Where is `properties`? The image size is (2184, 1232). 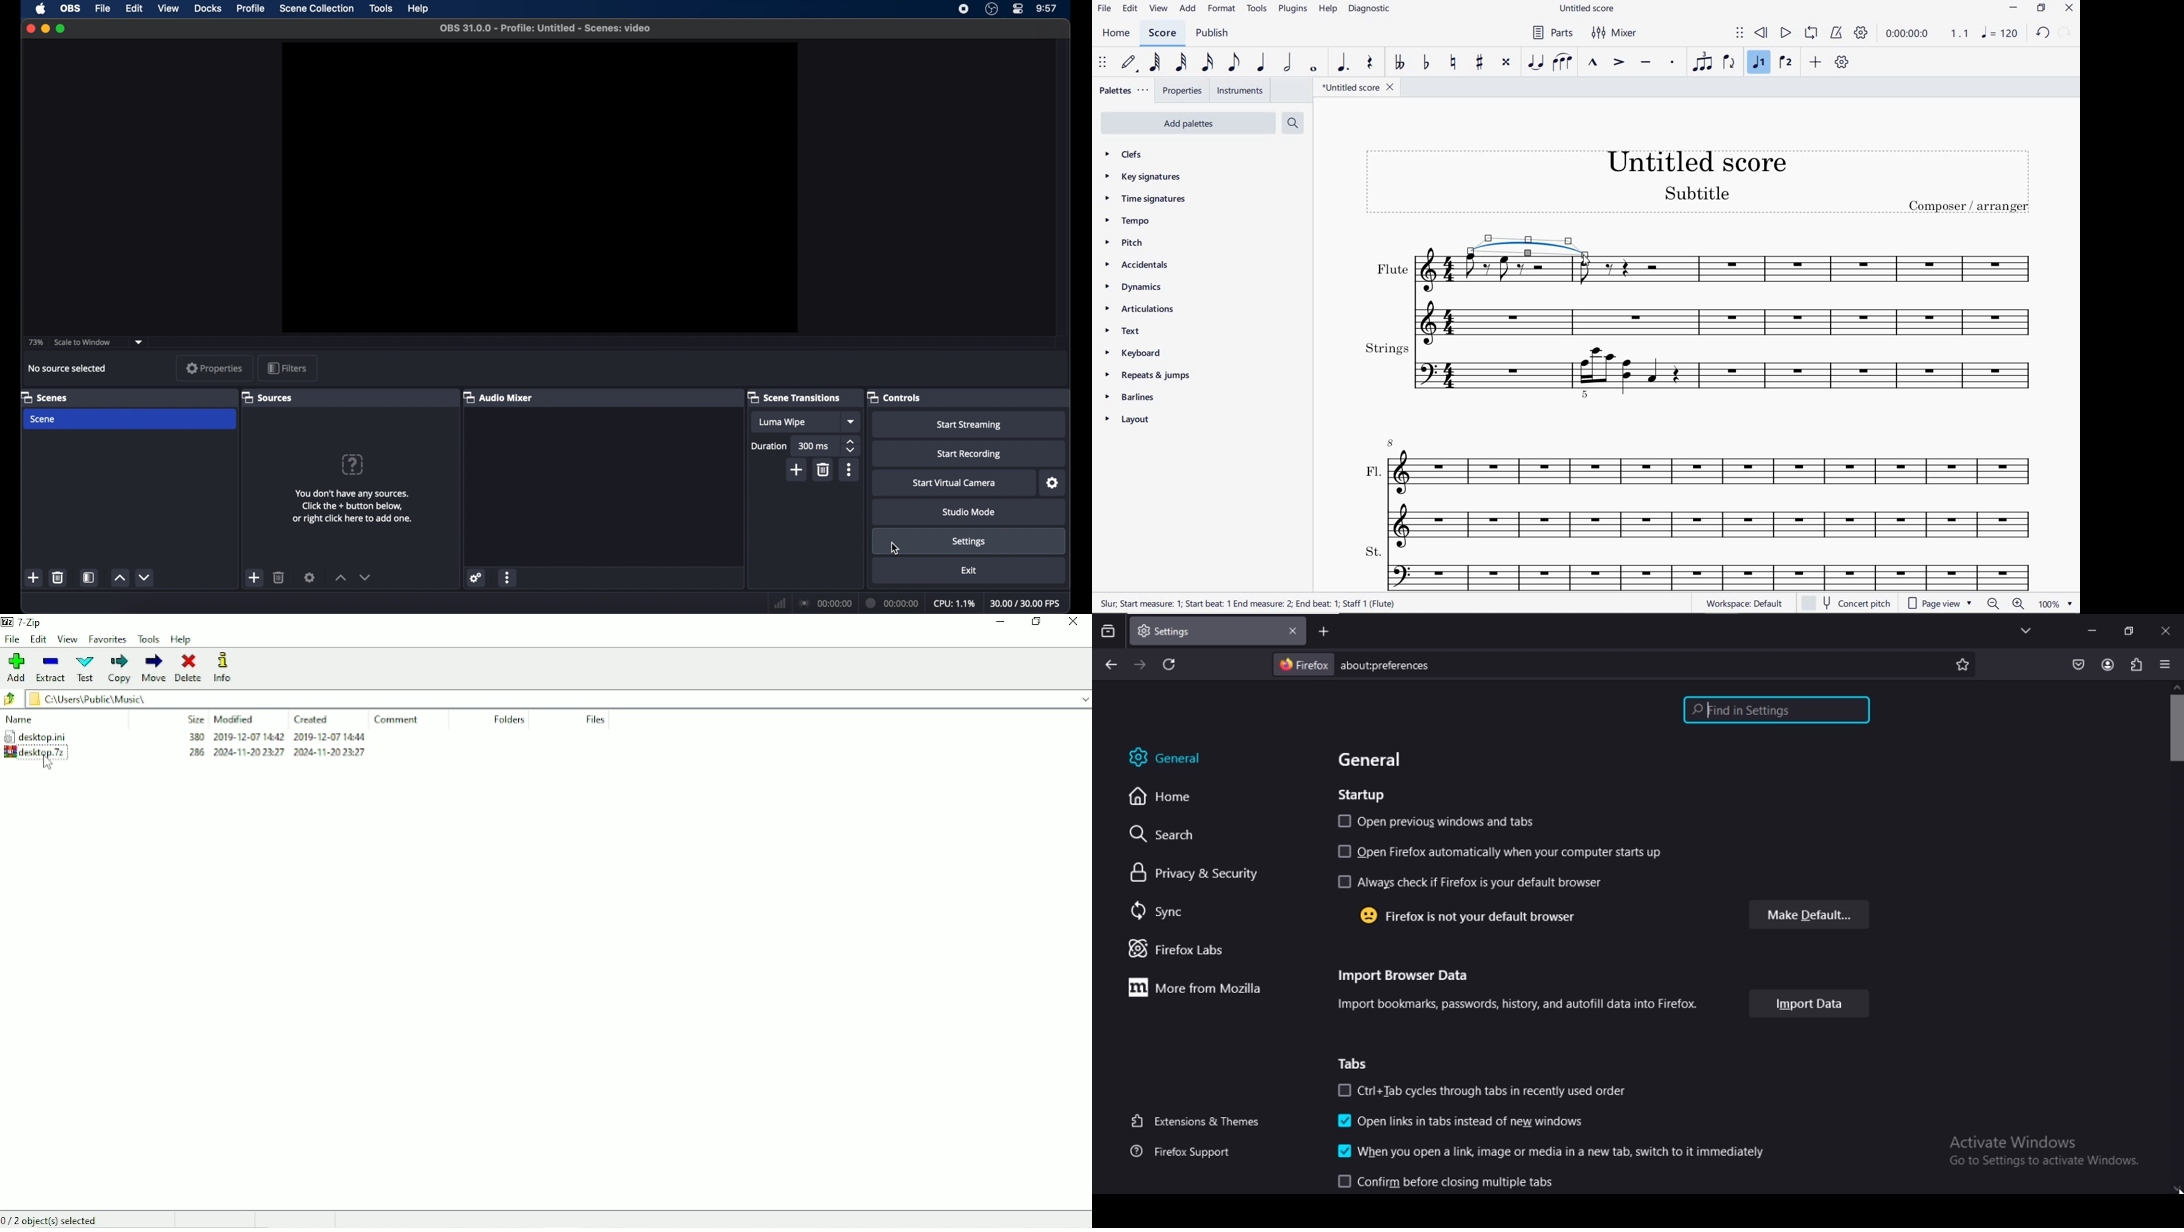
properties is located at coordinates (215, 368).